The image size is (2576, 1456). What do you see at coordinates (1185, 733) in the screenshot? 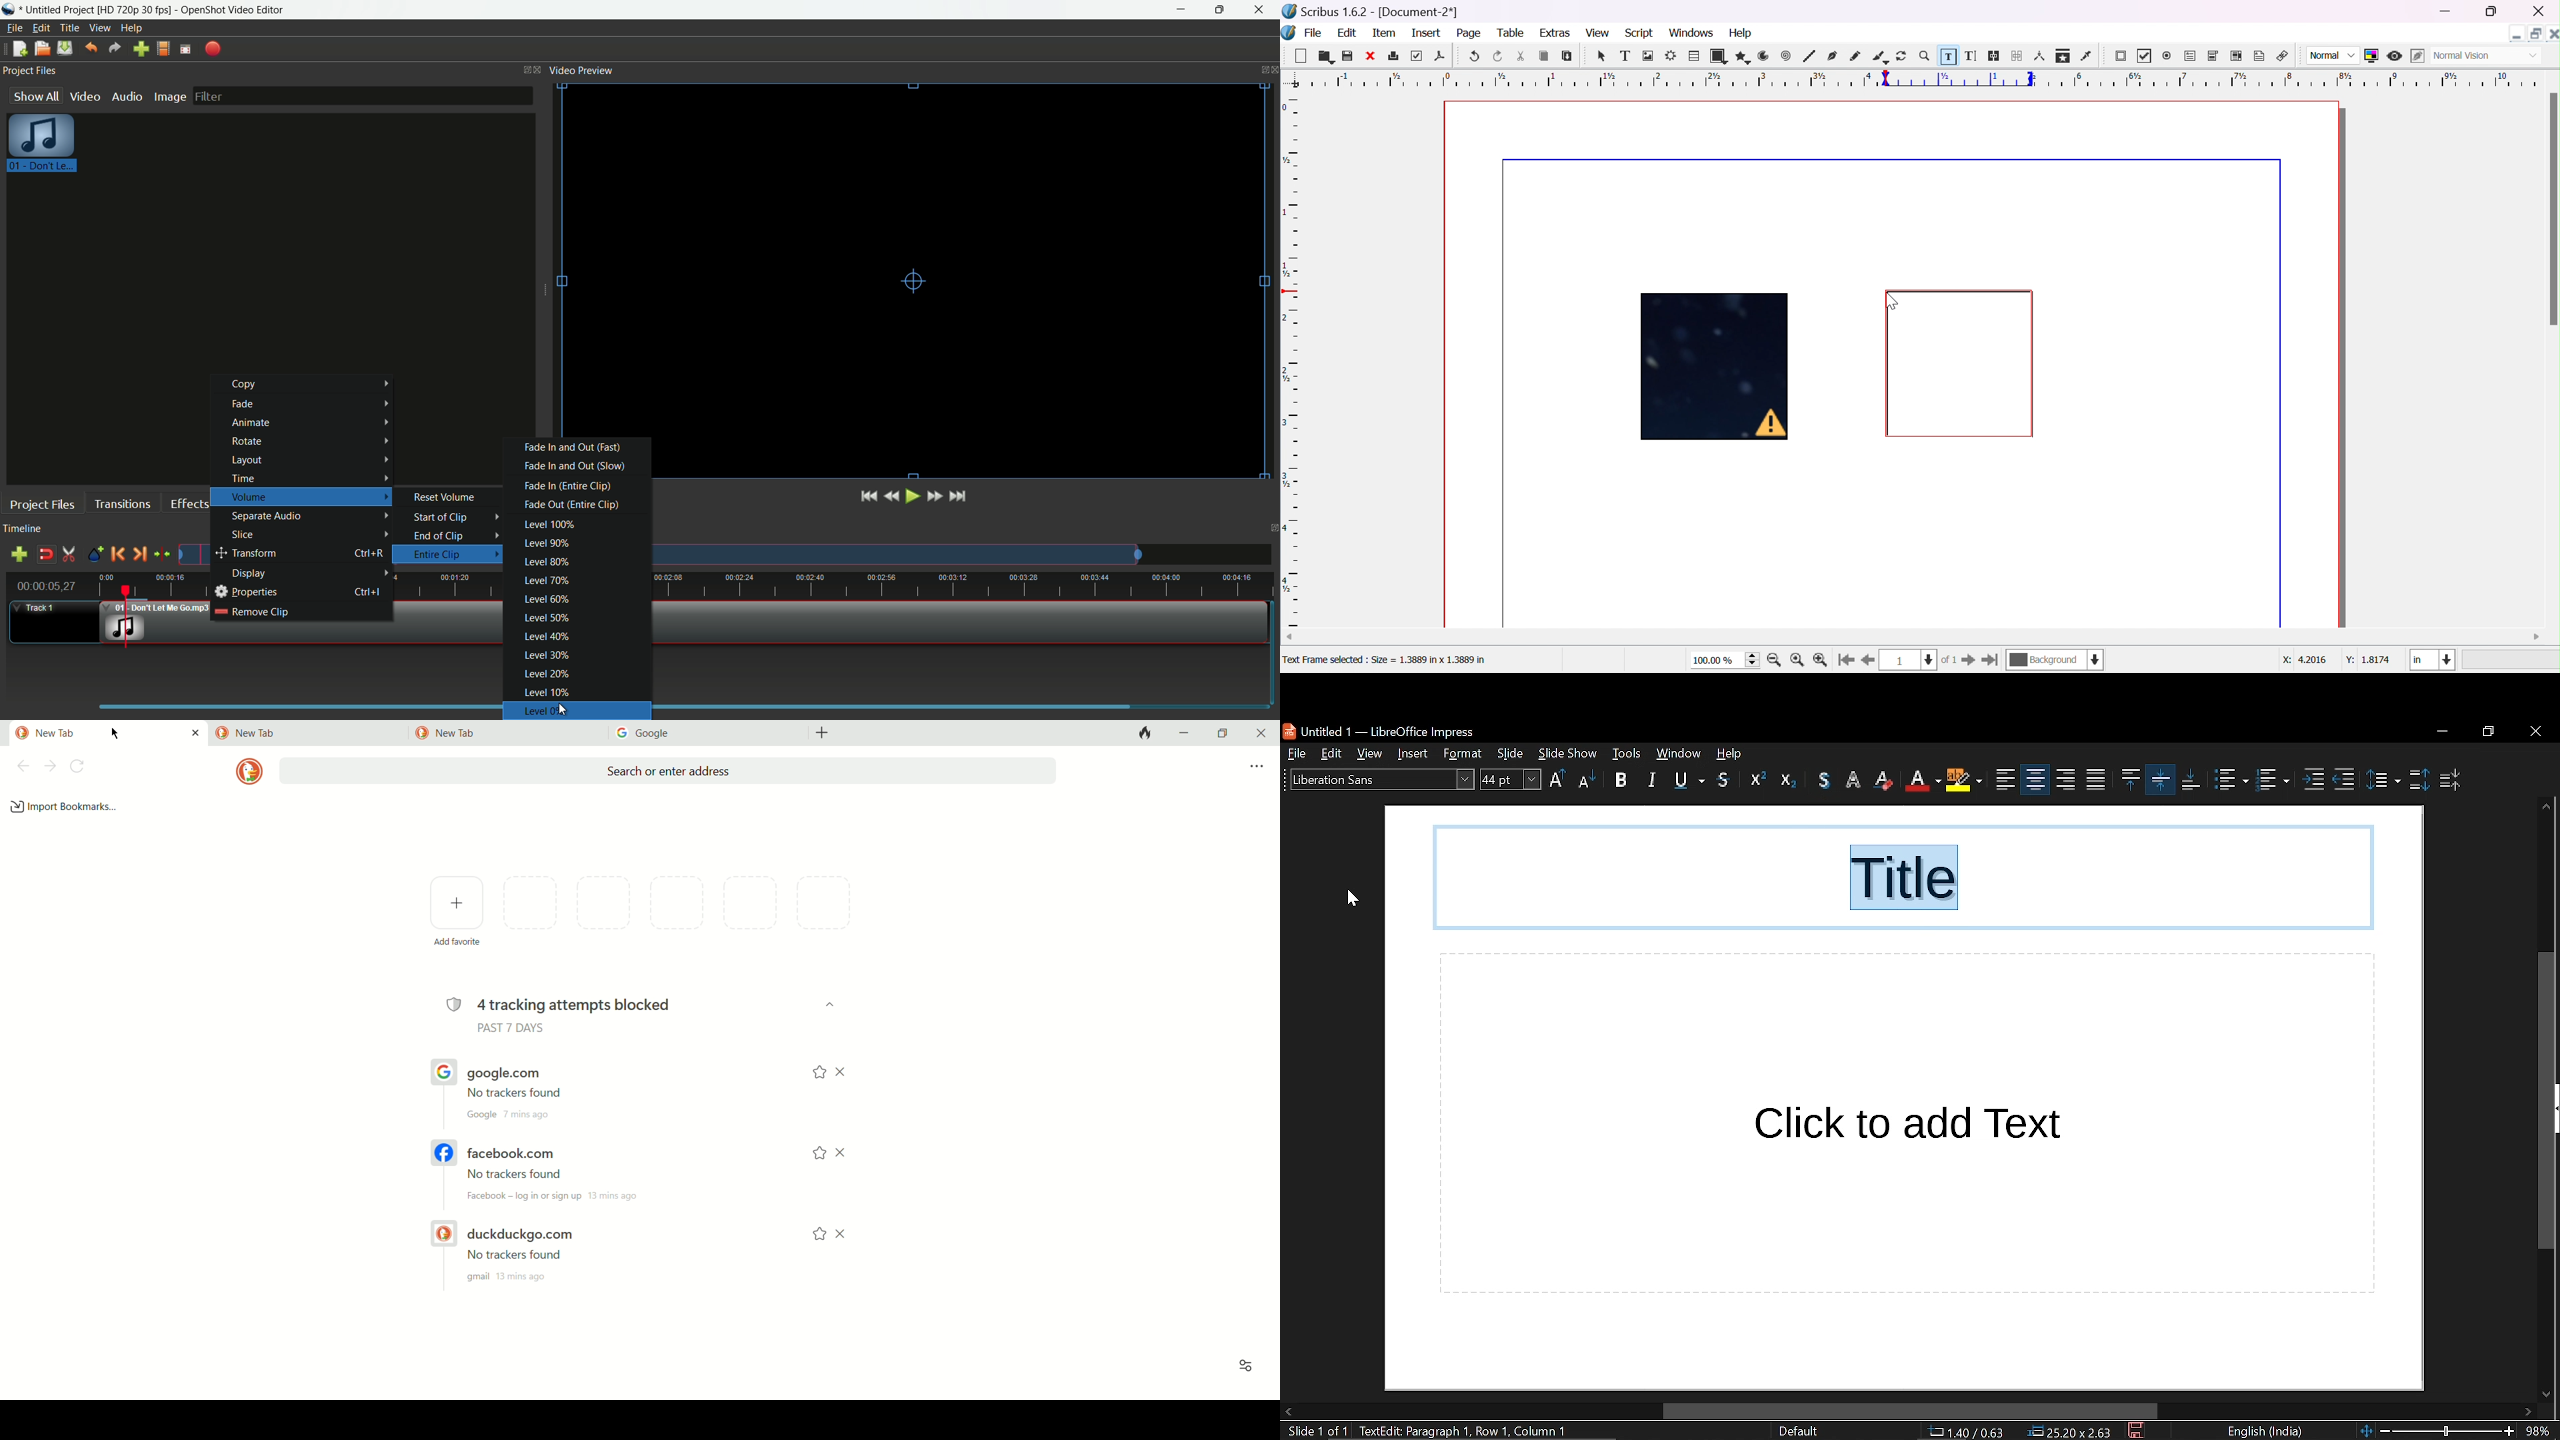
I see `minimize` at bounding box center [1185, 733].